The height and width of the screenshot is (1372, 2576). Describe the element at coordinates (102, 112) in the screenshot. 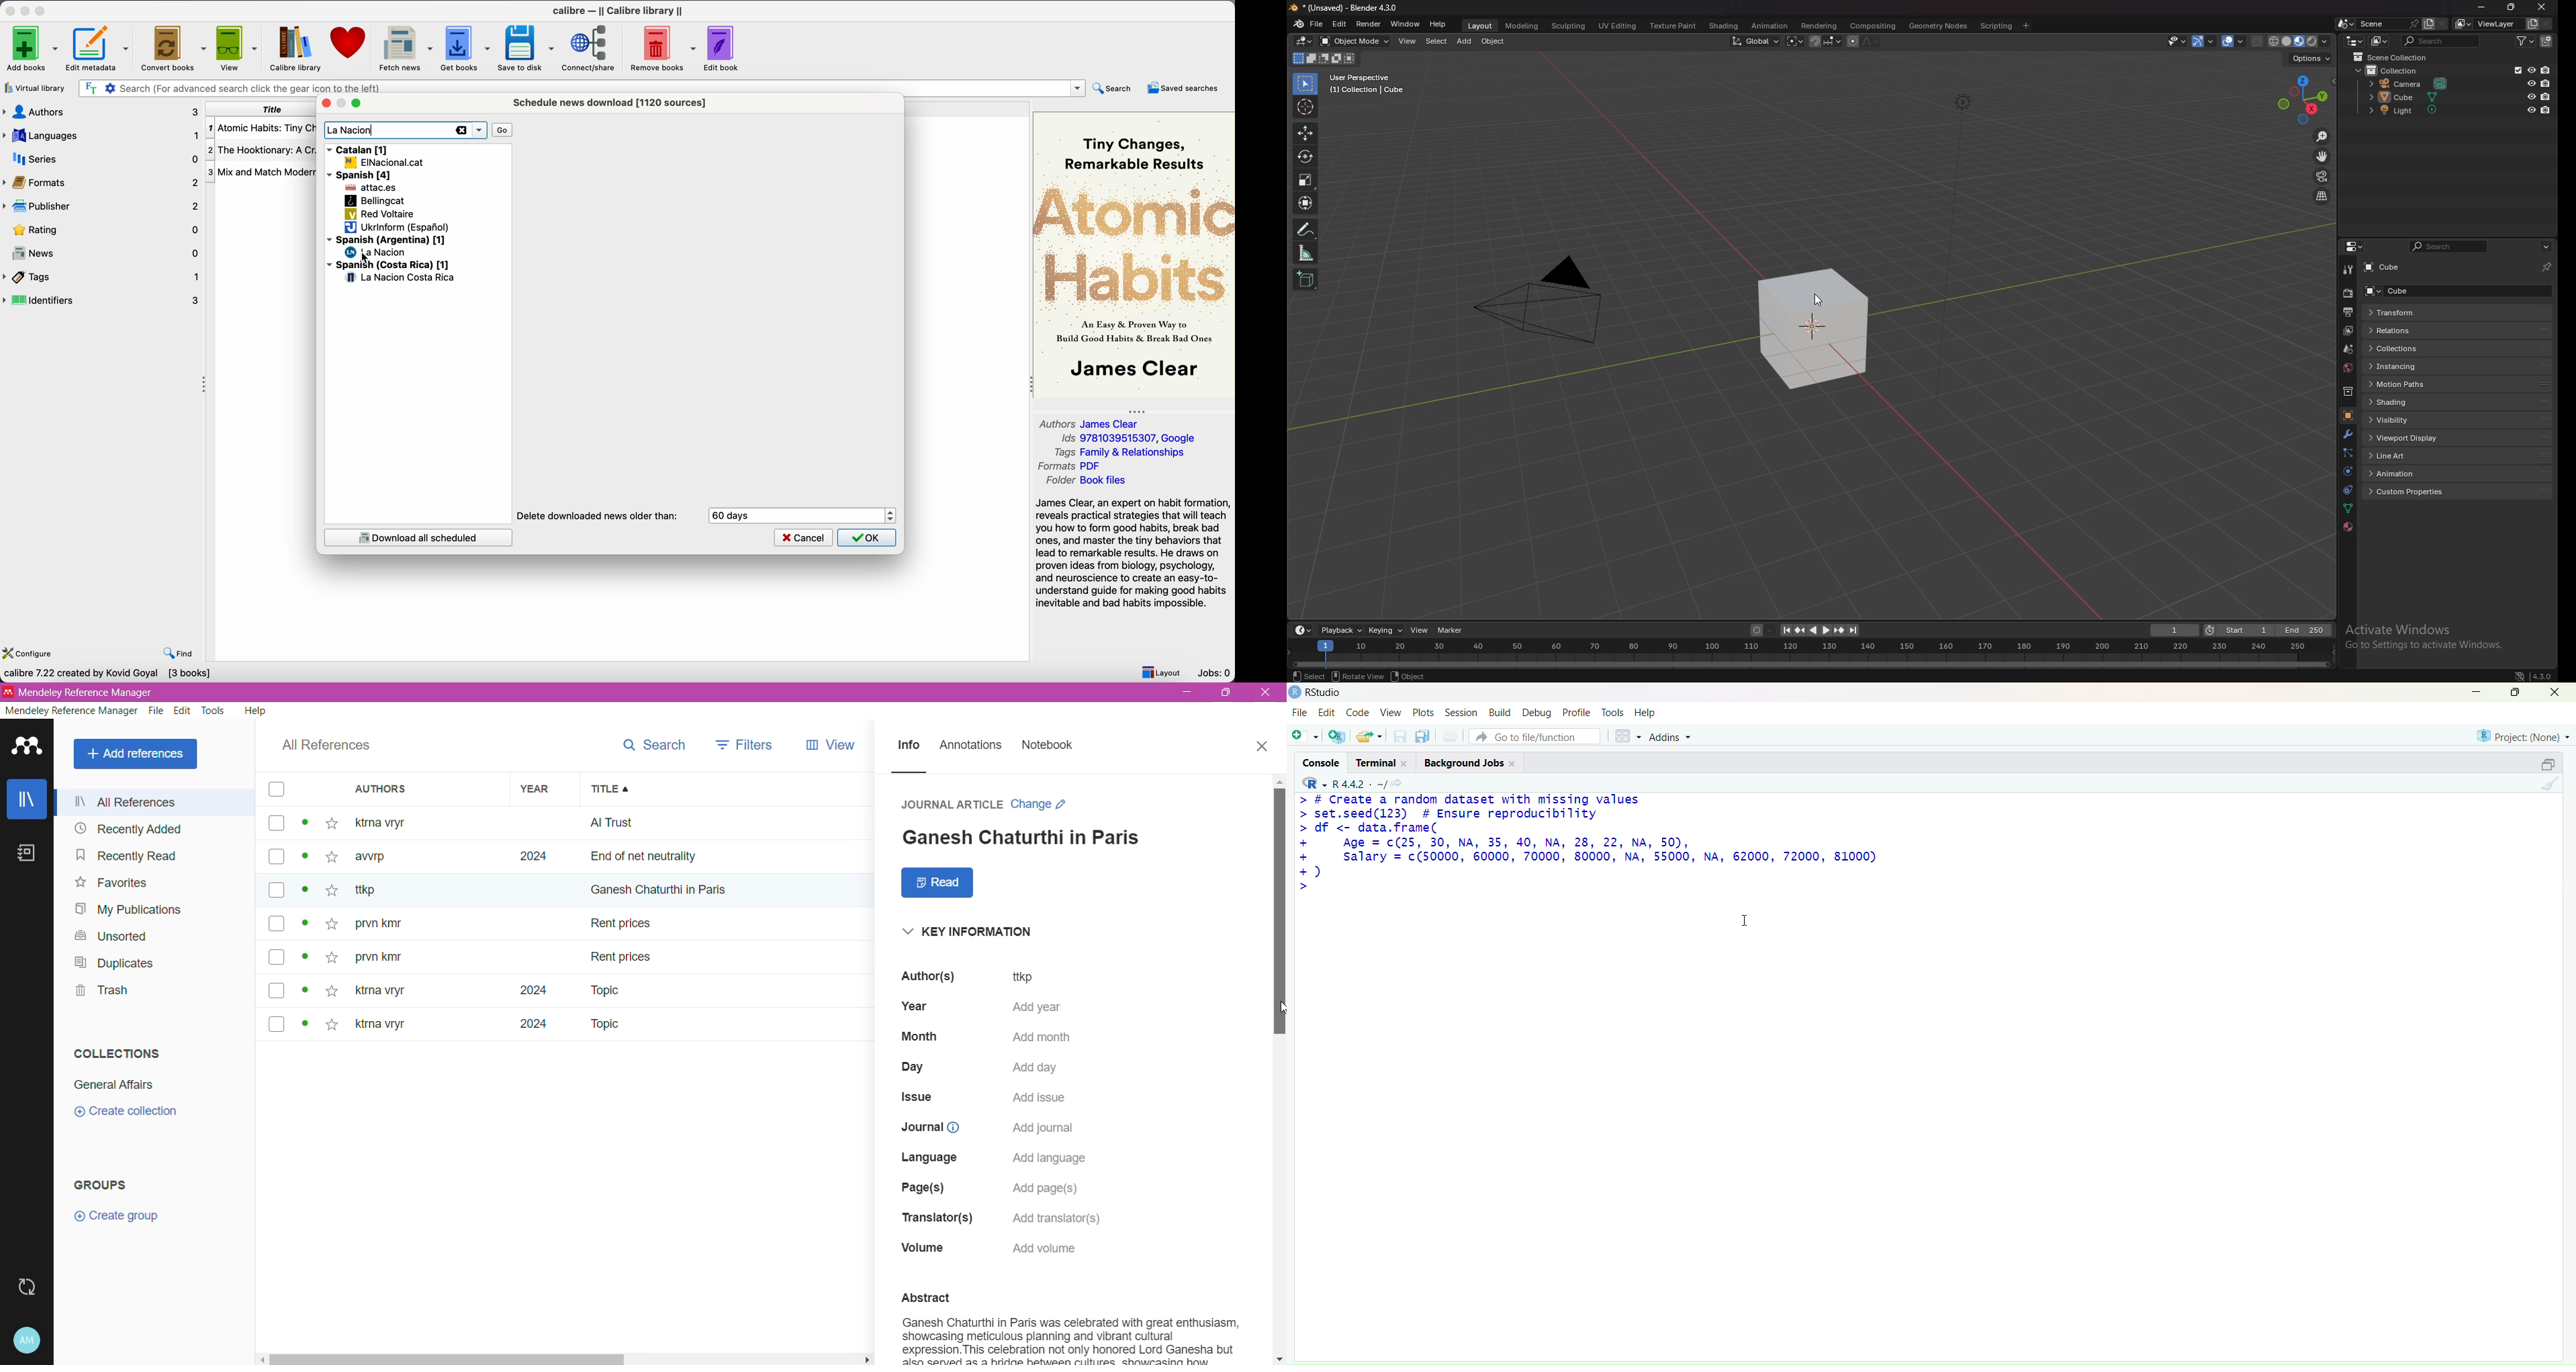

I see `authors` at that location.